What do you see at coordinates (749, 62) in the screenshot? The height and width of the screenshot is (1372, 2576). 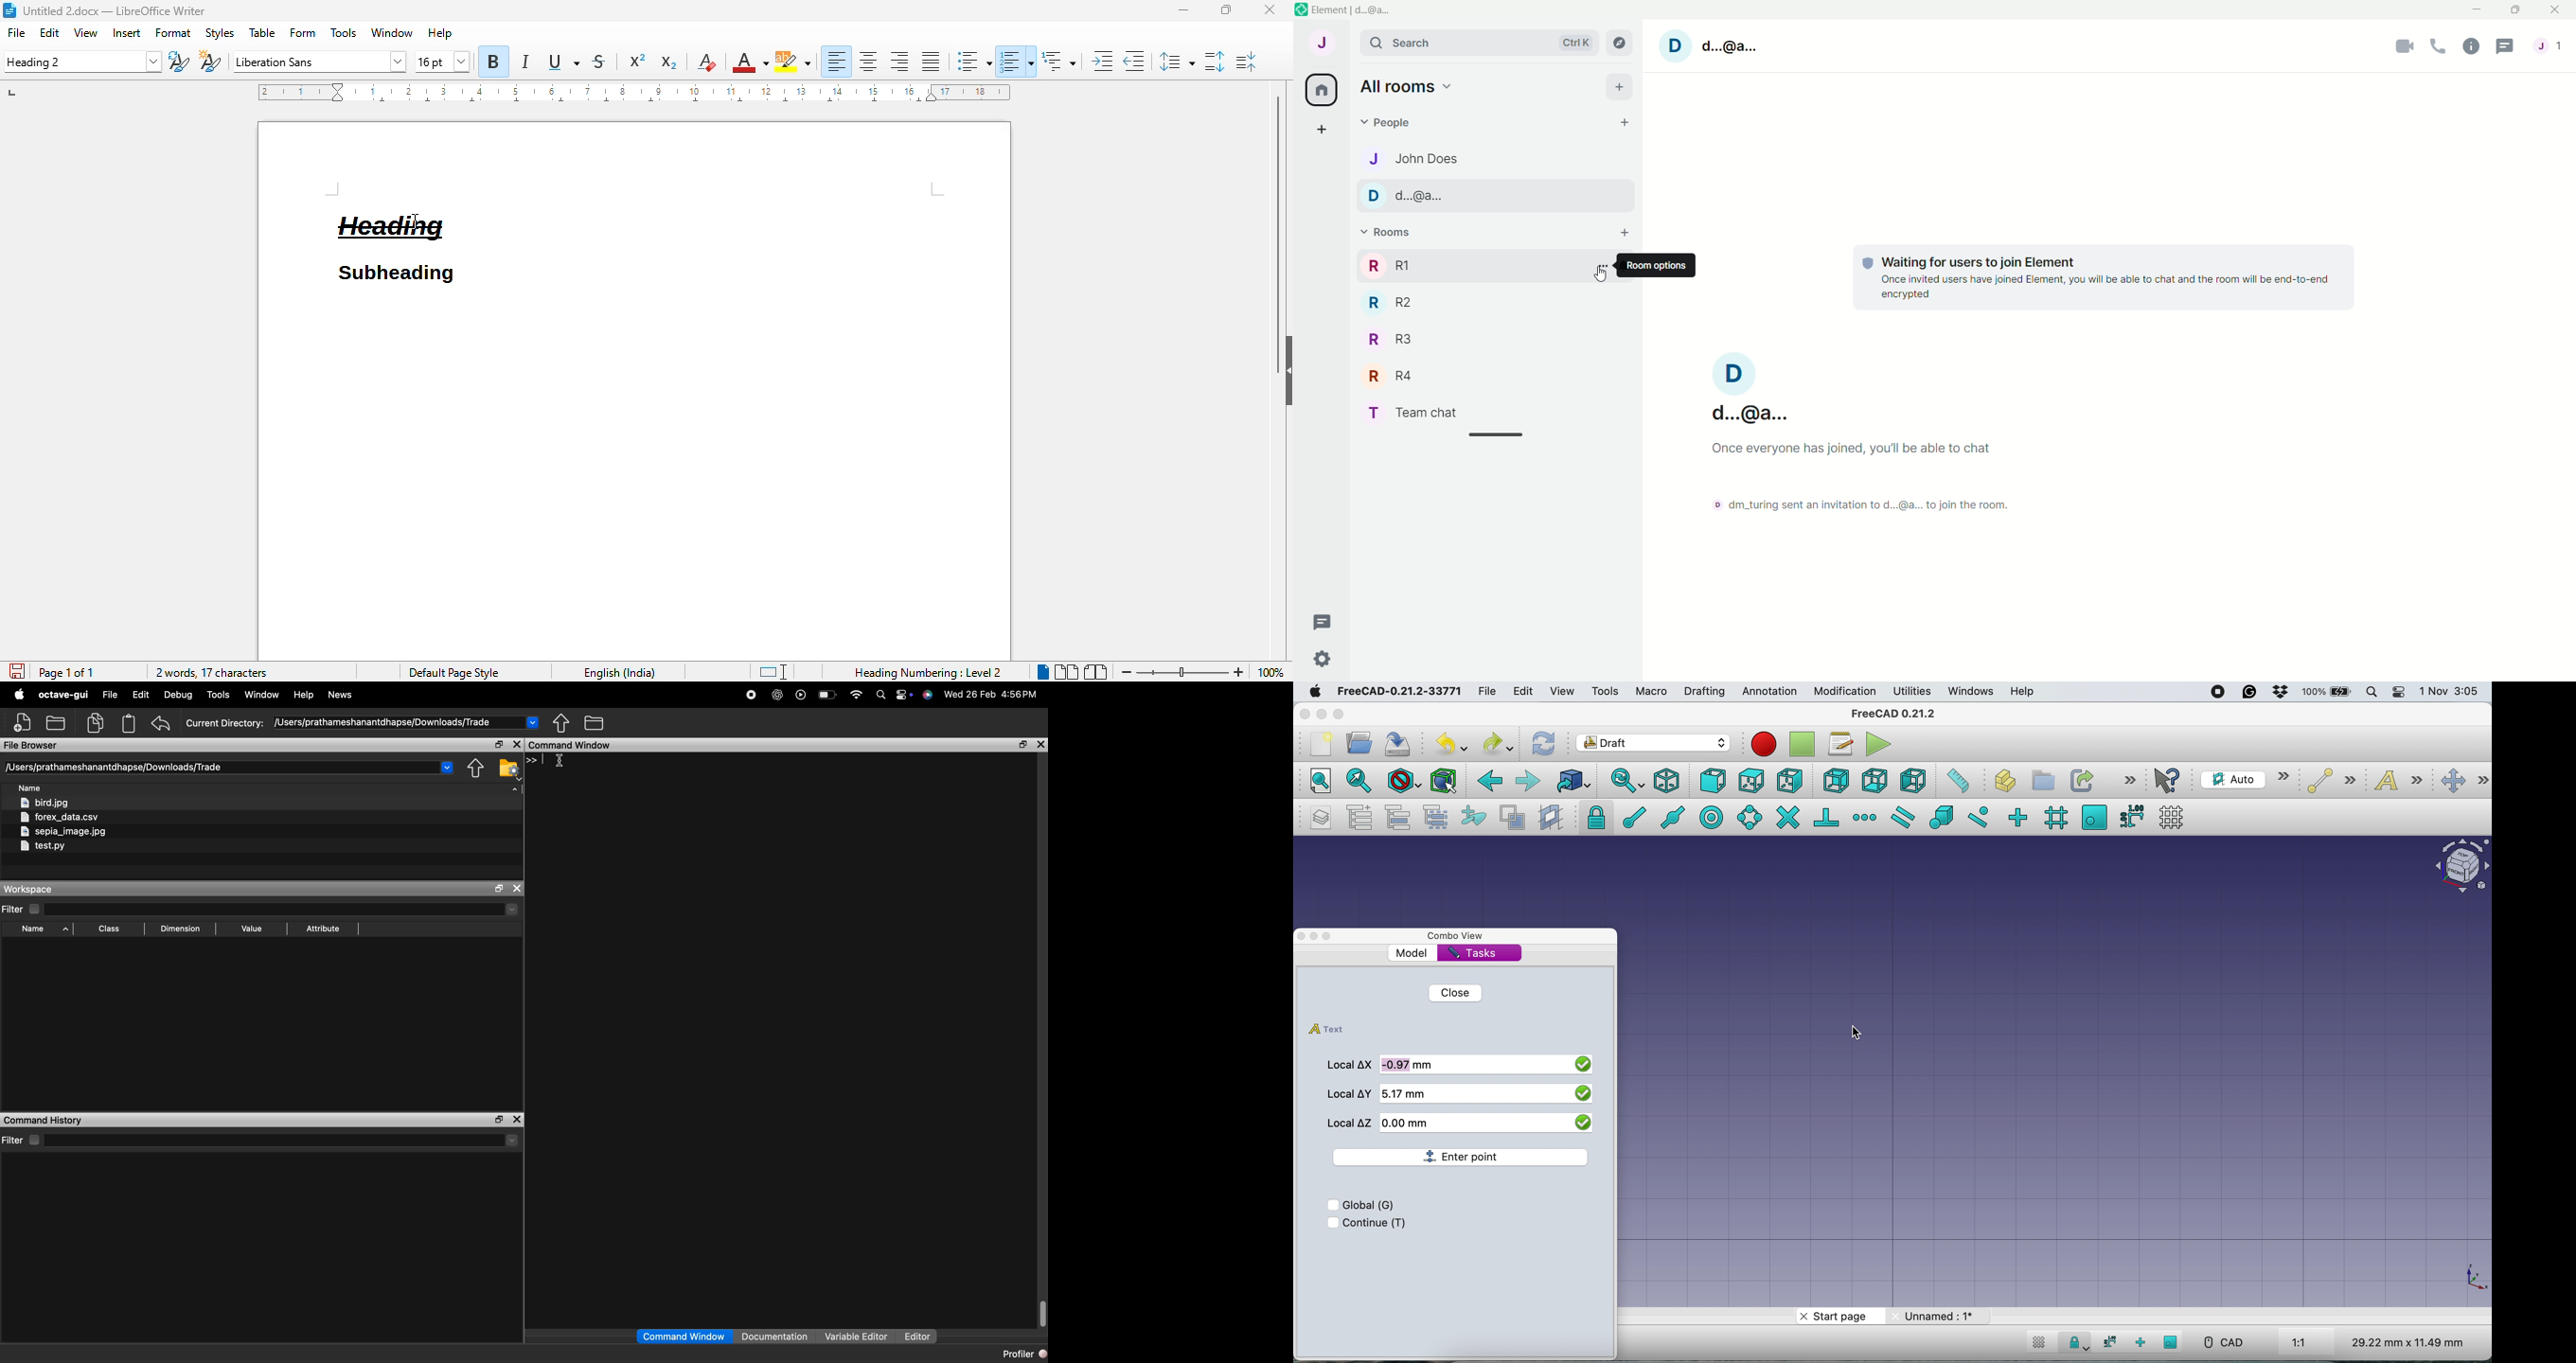 I see `font color` at bounding box center [749, 62].